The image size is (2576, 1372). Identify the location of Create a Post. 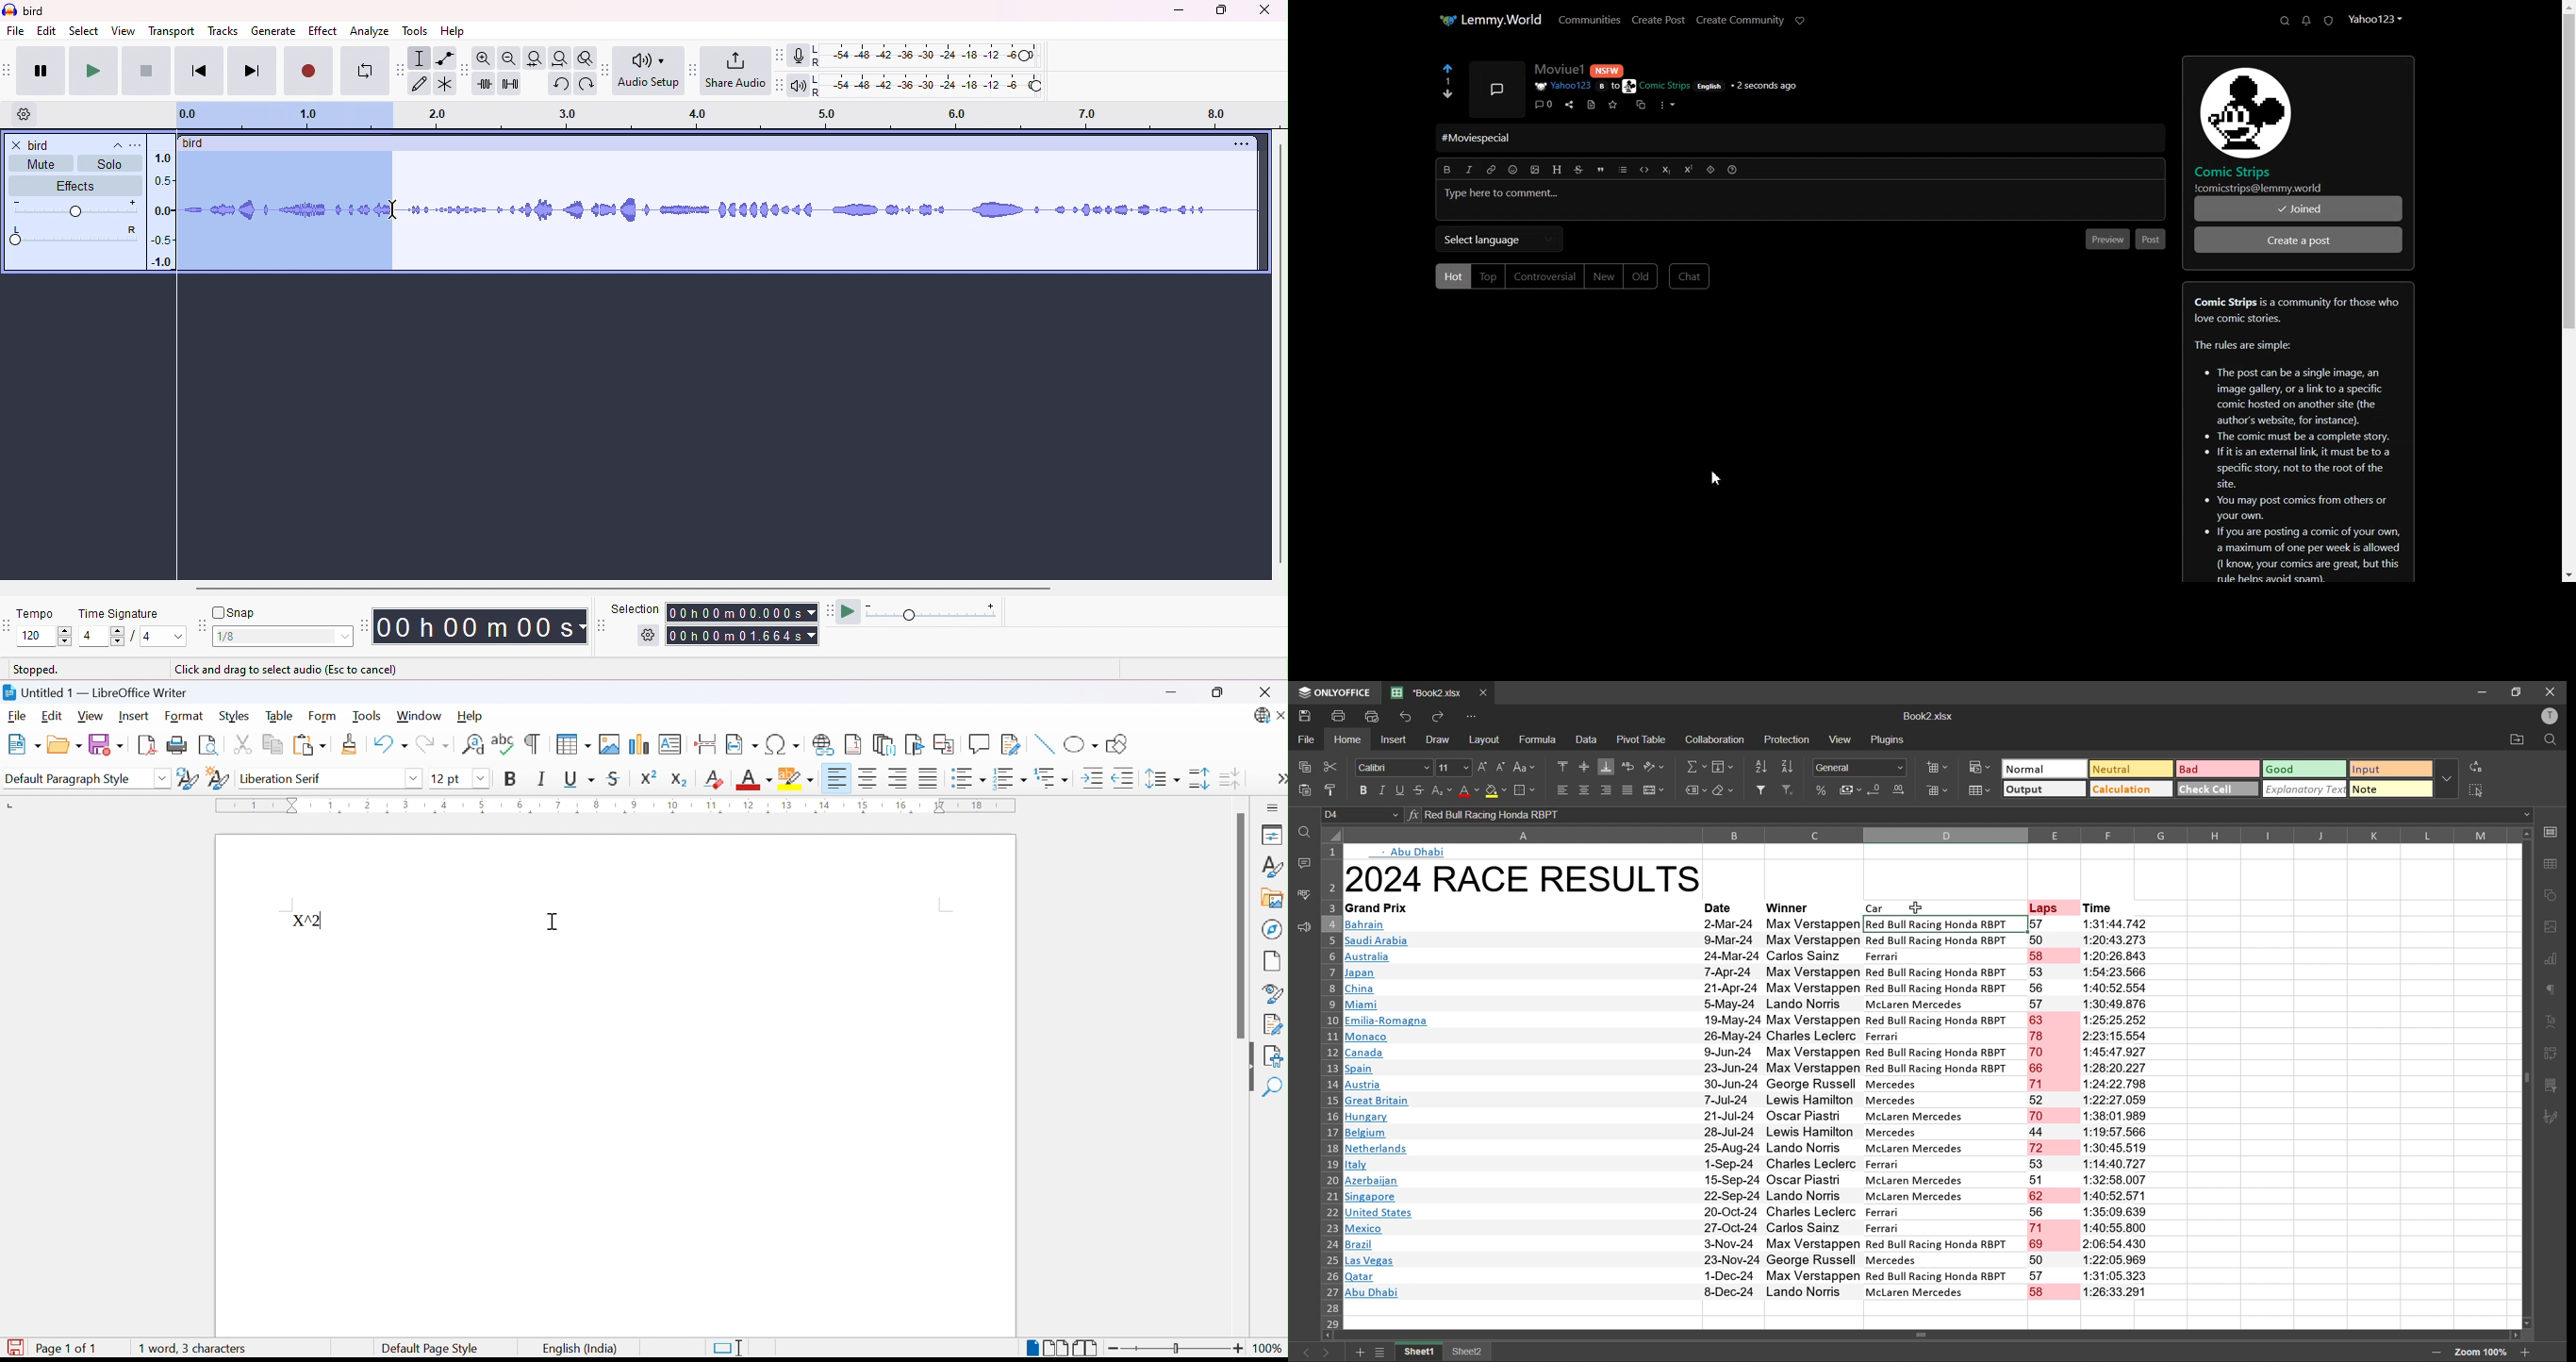
(2298, 240).